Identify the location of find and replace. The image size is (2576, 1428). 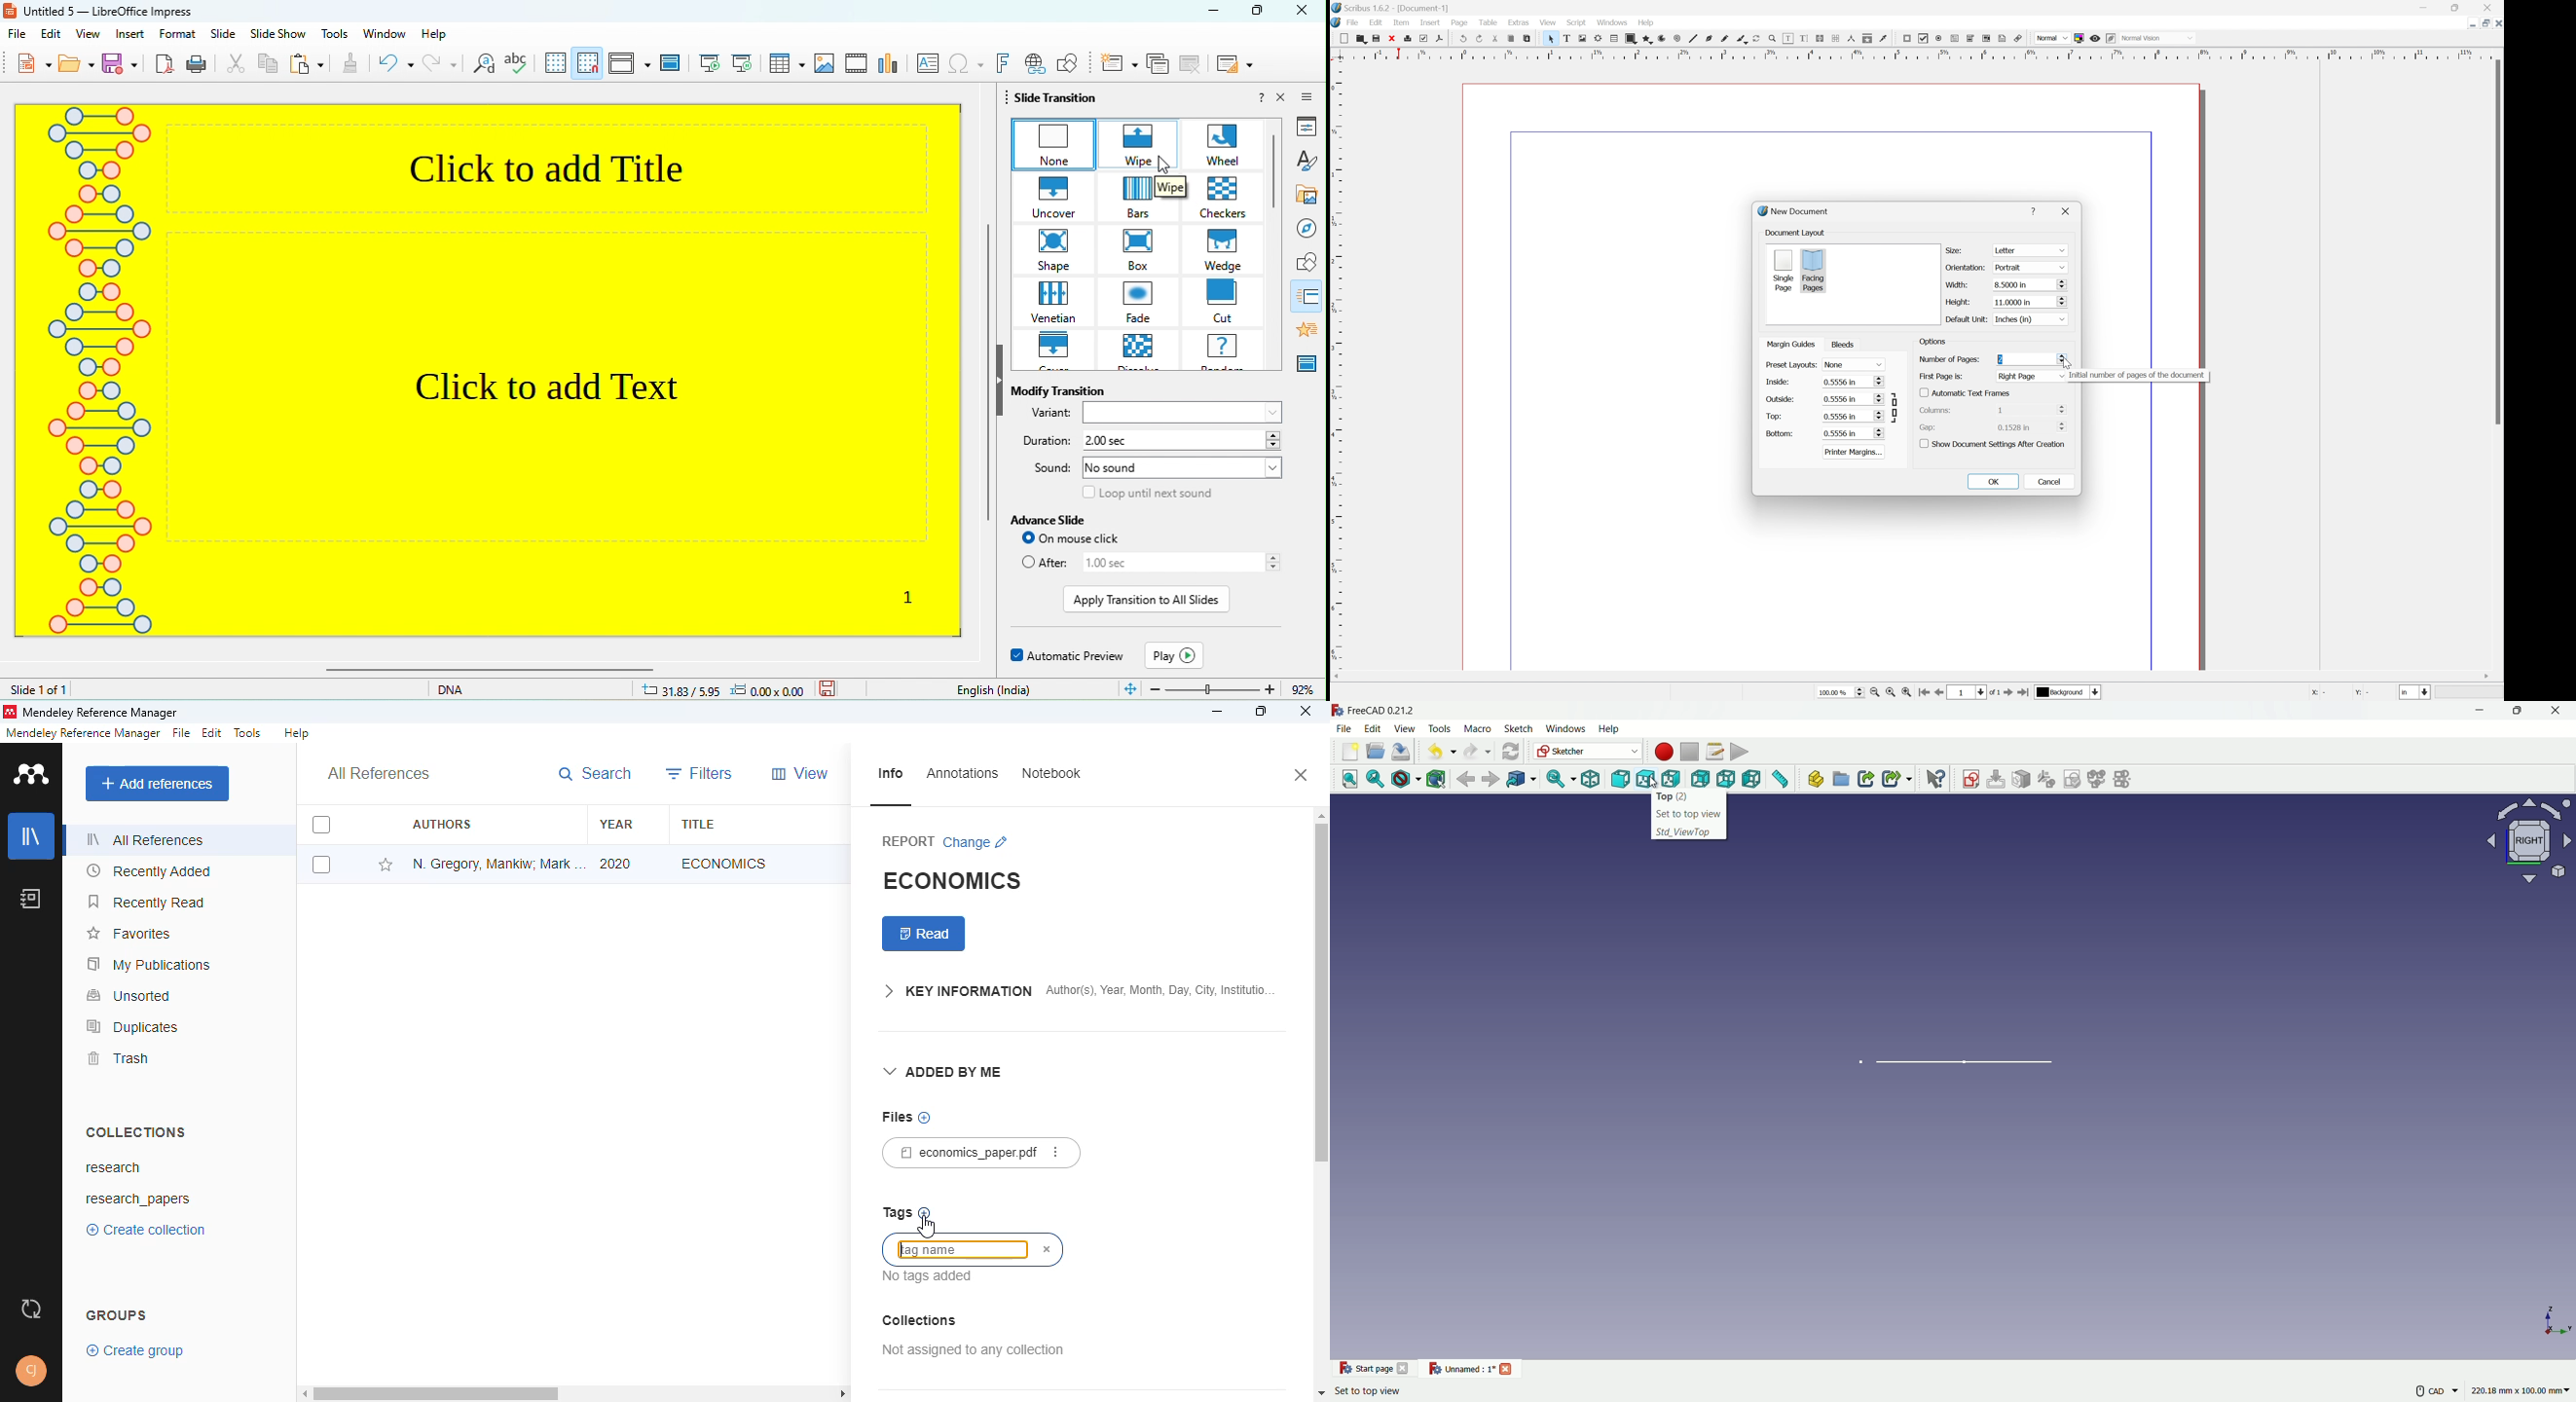
(482, 64).